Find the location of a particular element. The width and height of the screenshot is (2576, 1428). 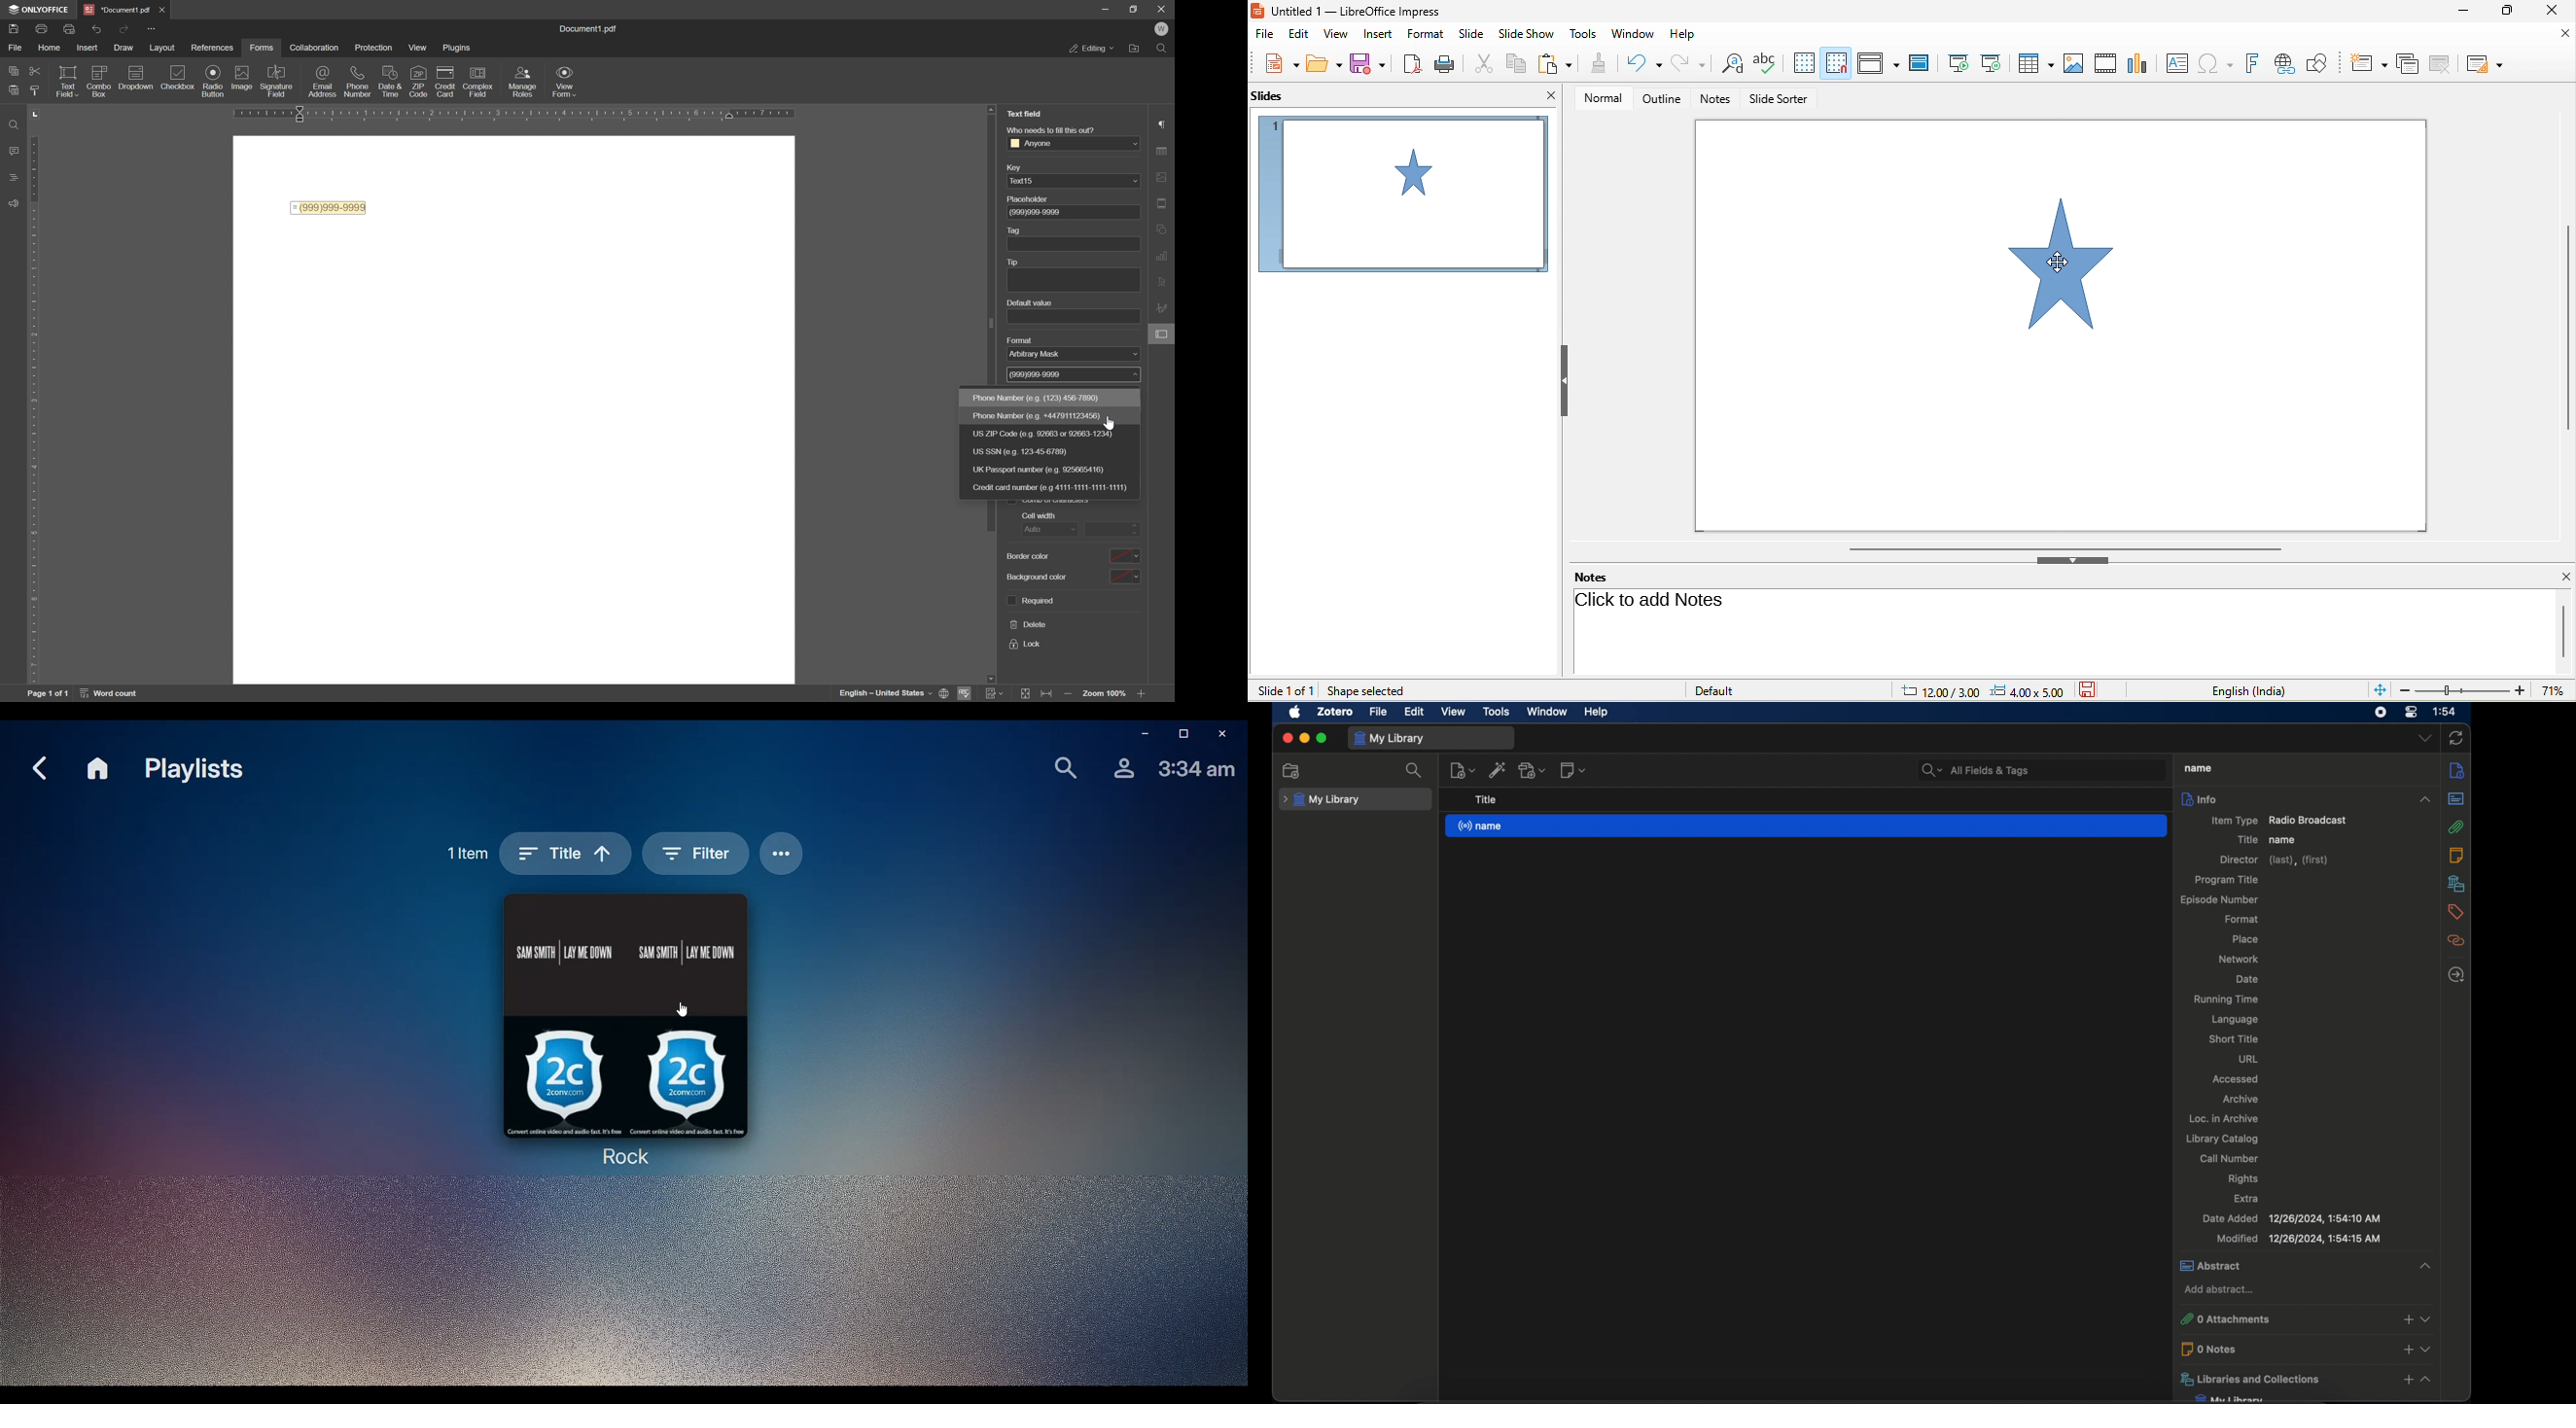

All Fields & Tags is located at coordinates (2041, 768).